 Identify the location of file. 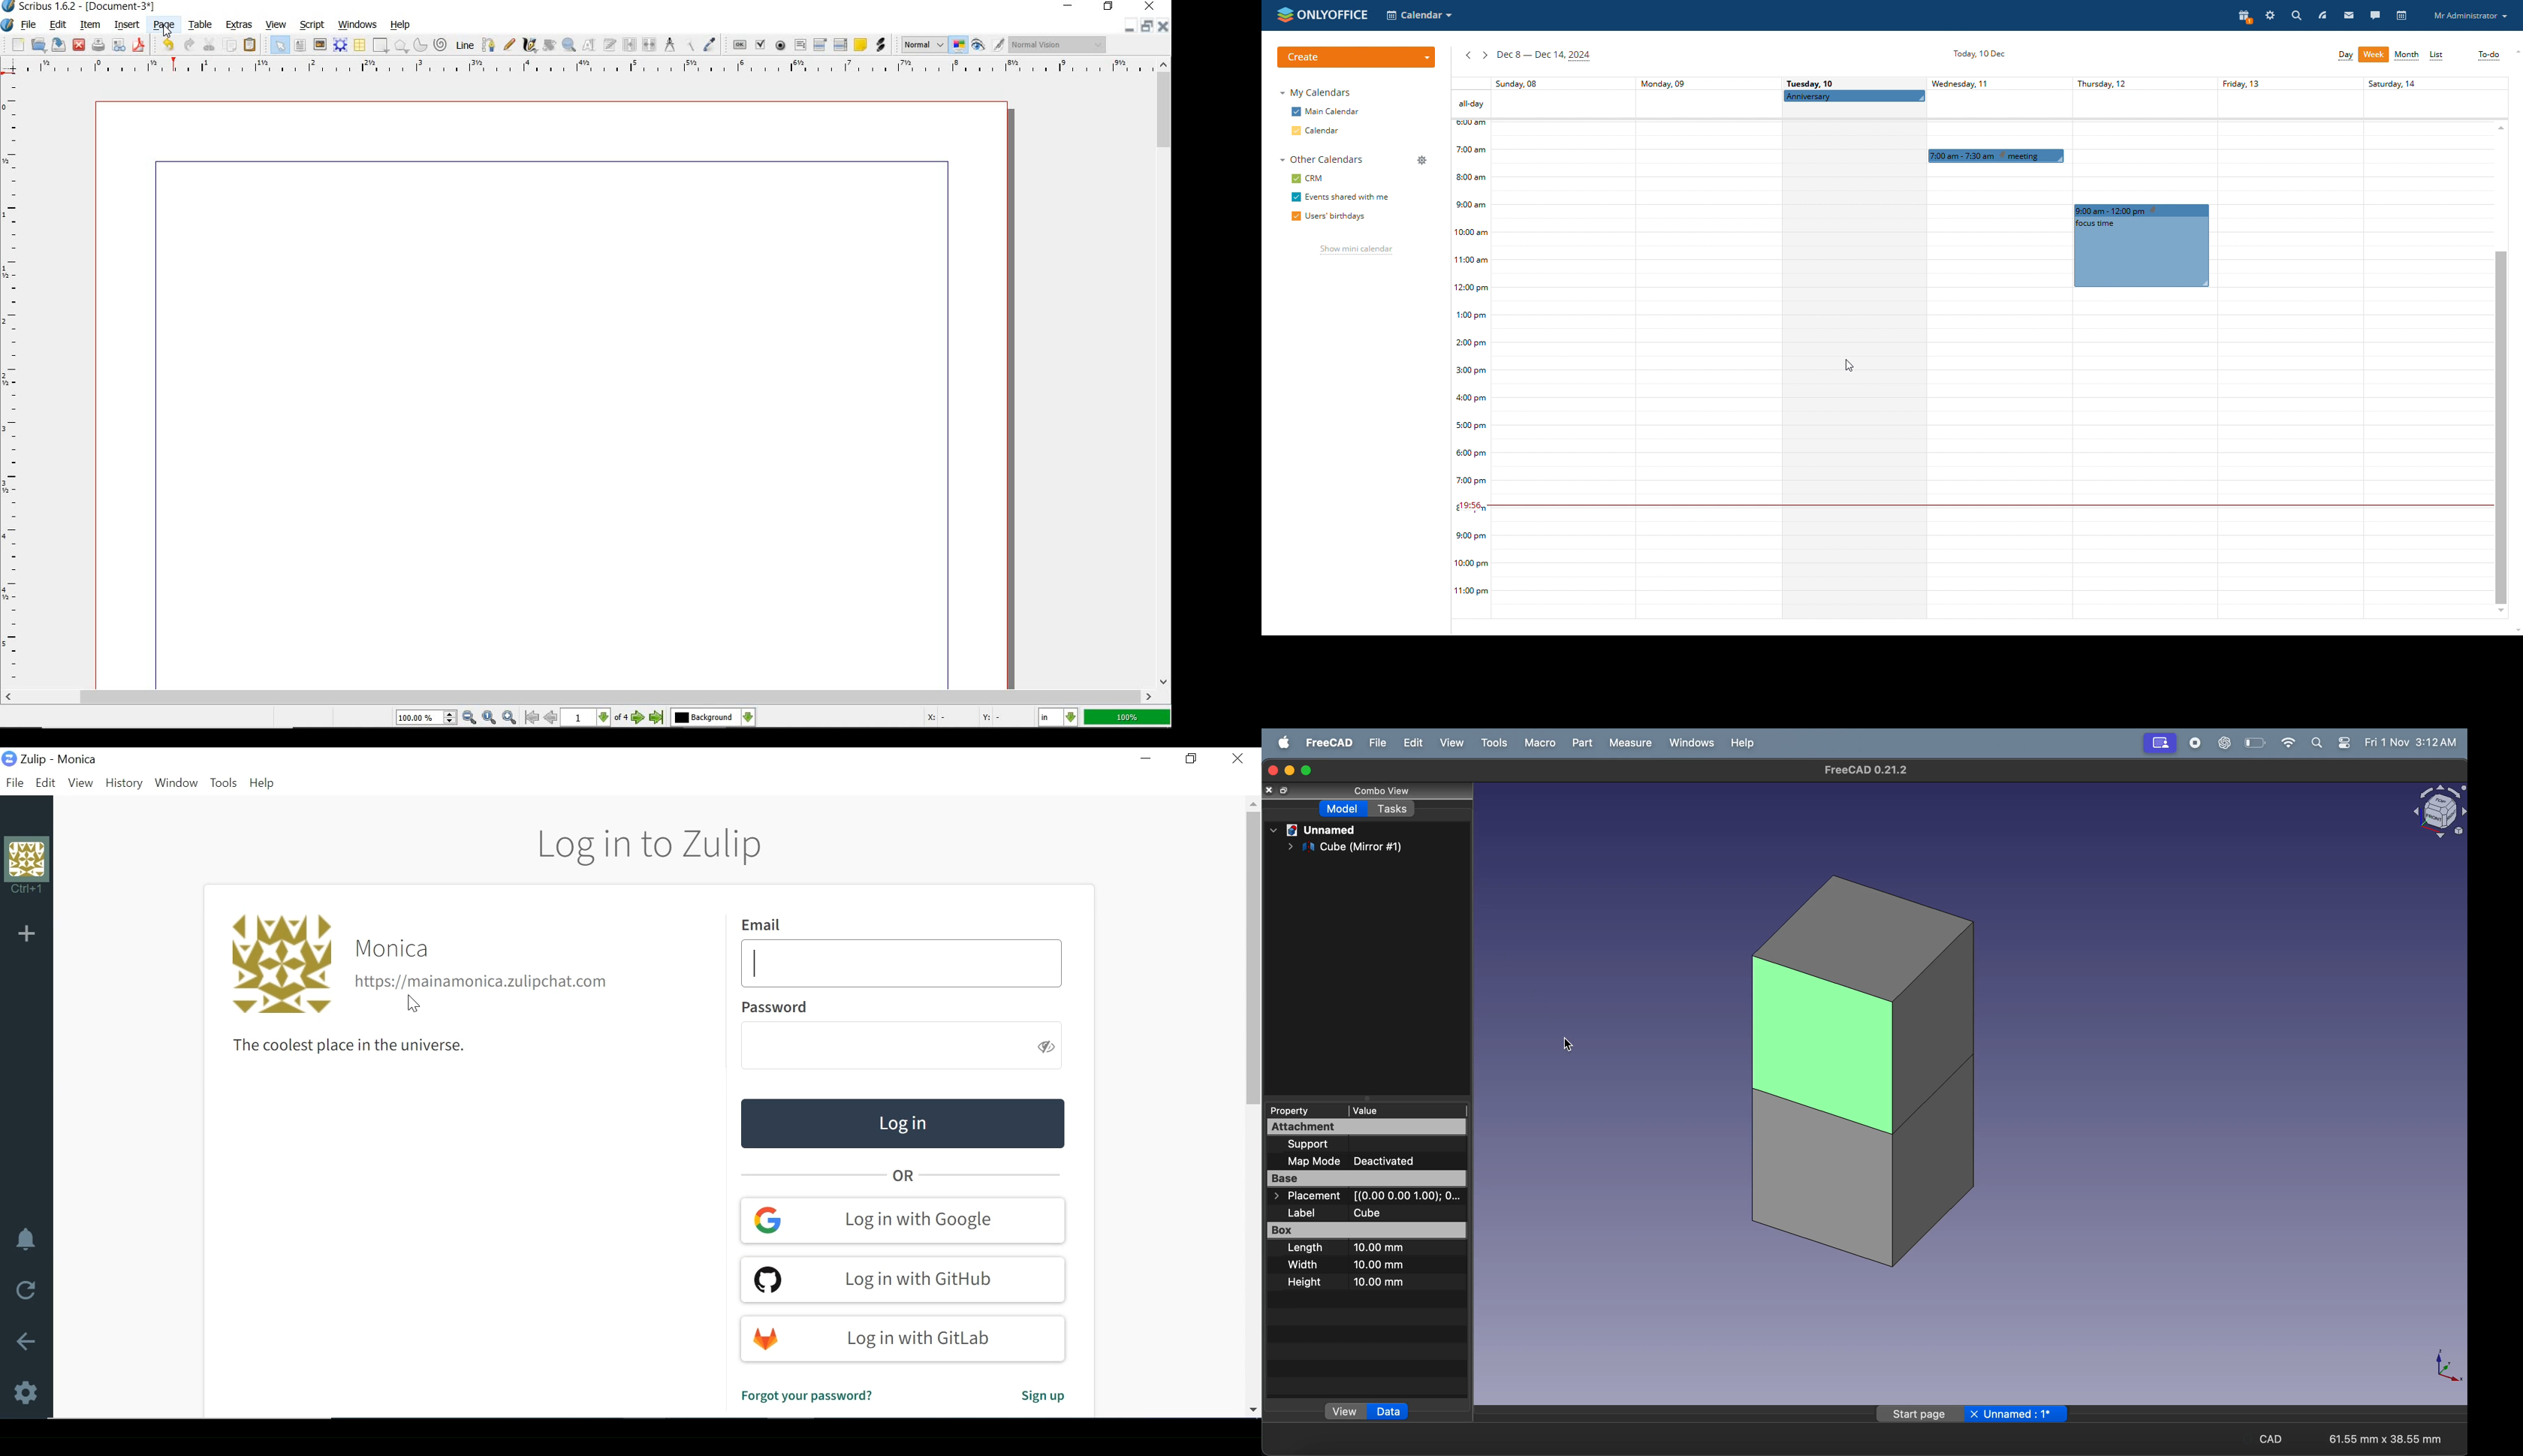
(30, 24).